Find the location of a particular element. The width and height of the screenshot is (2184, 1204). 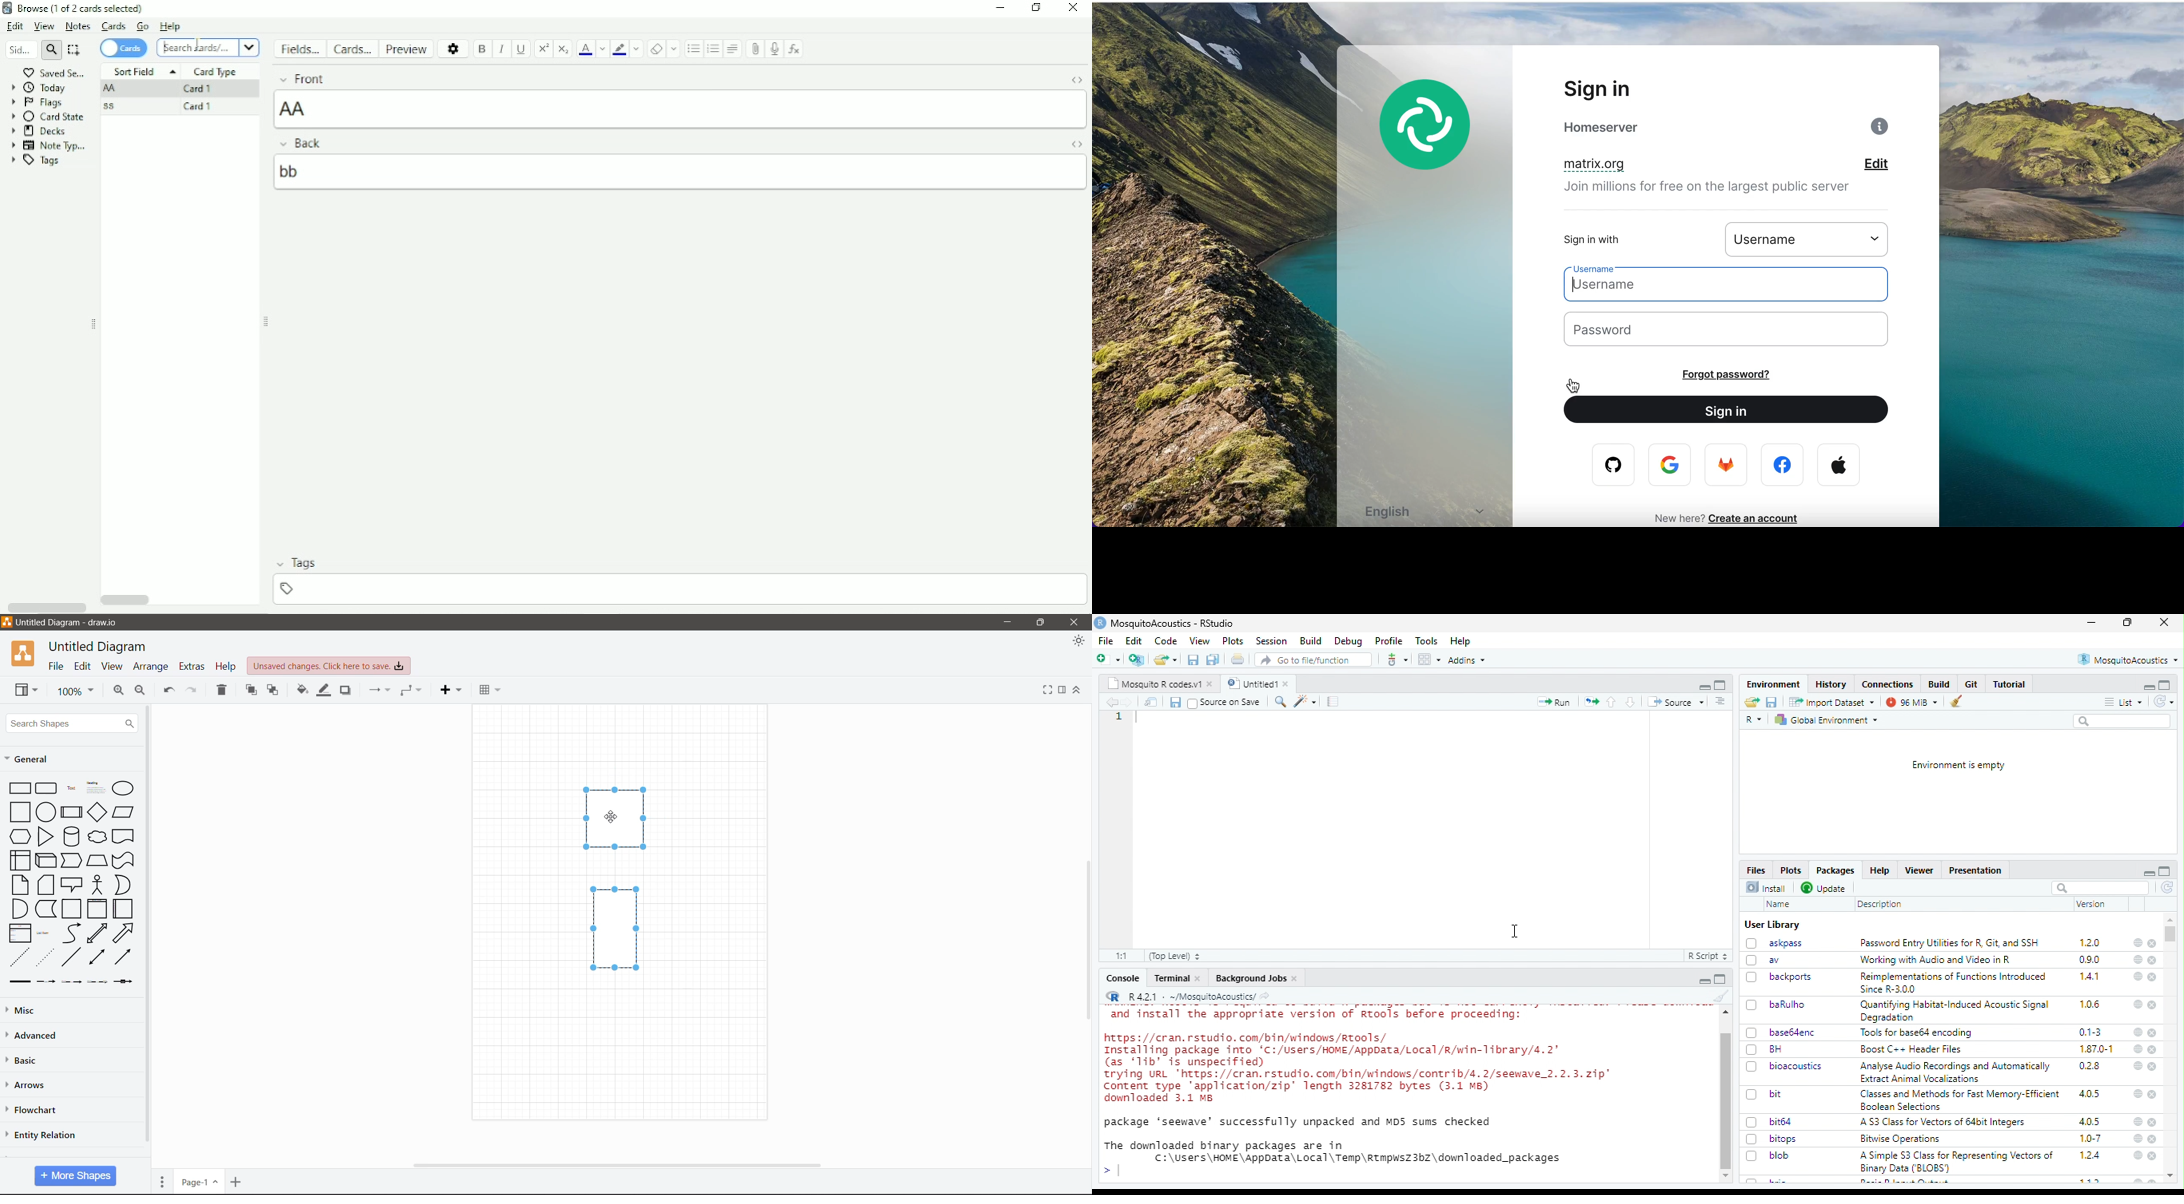

Minimize is located at coordinates (1008, 623).